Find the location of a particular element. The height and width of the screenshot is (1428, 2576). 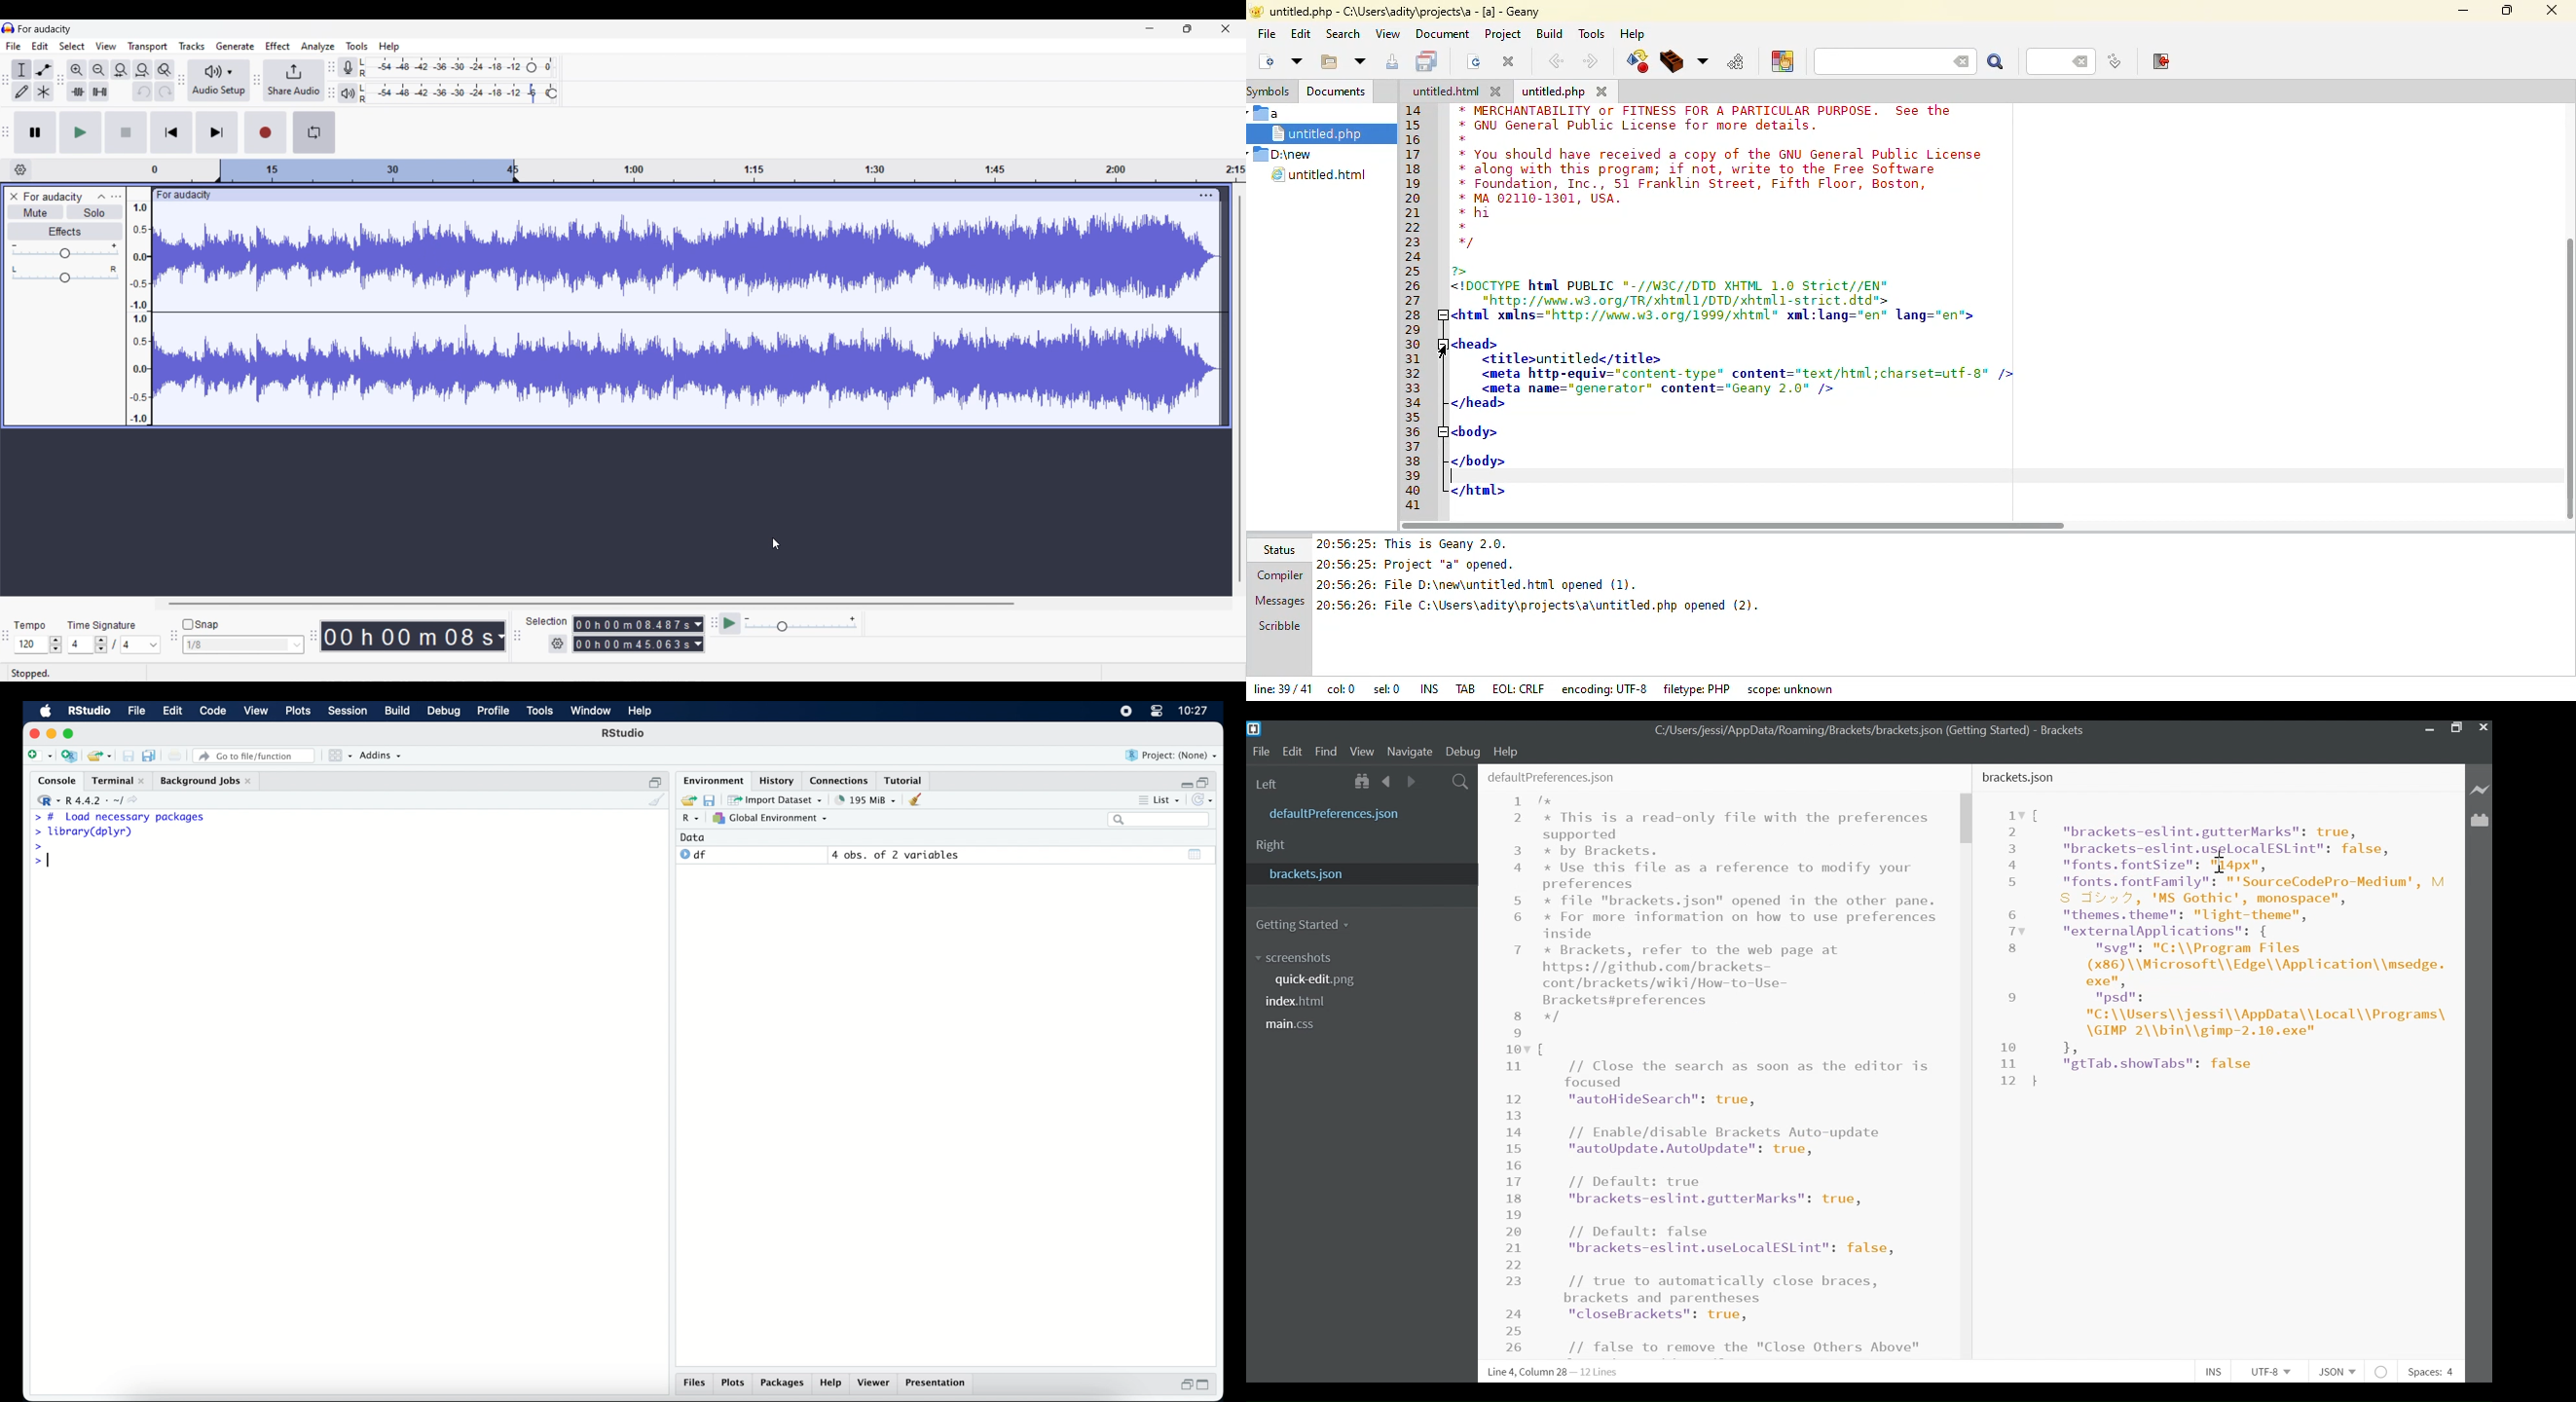

background jobs is located at coordinates (206, 781).